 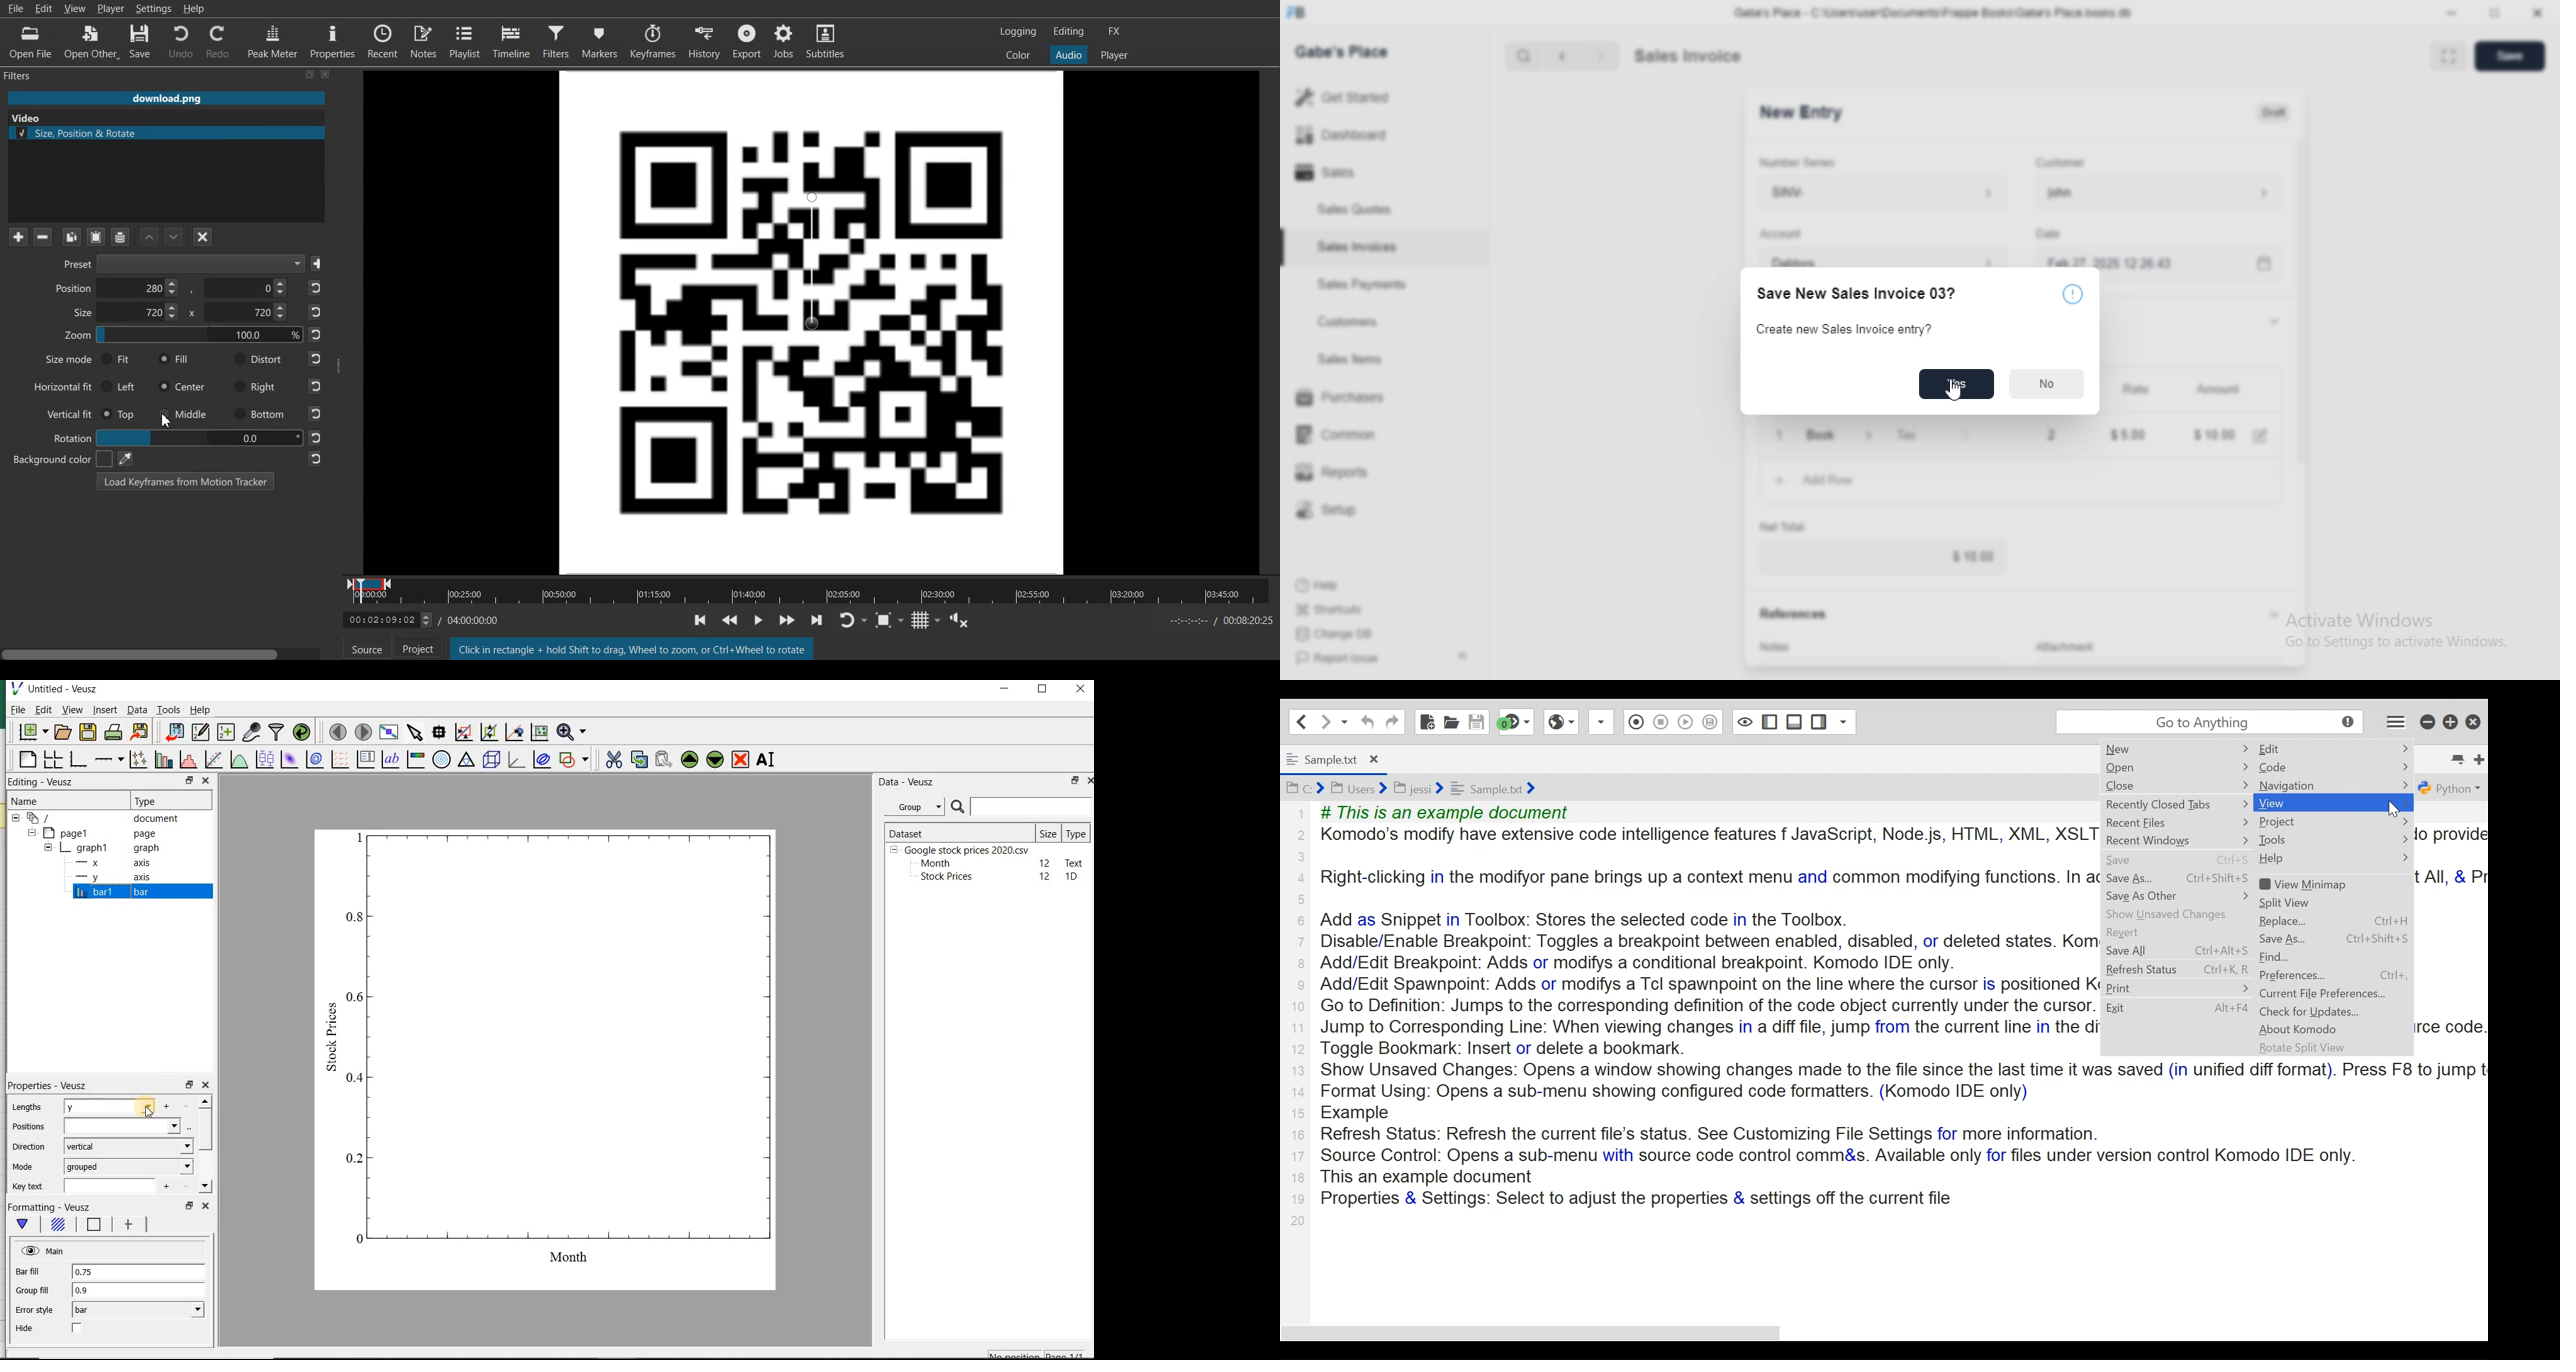 What do you see at coordinates (257, 359) in the screenshot?
I see `Distort` at bounding box center [257, 359].